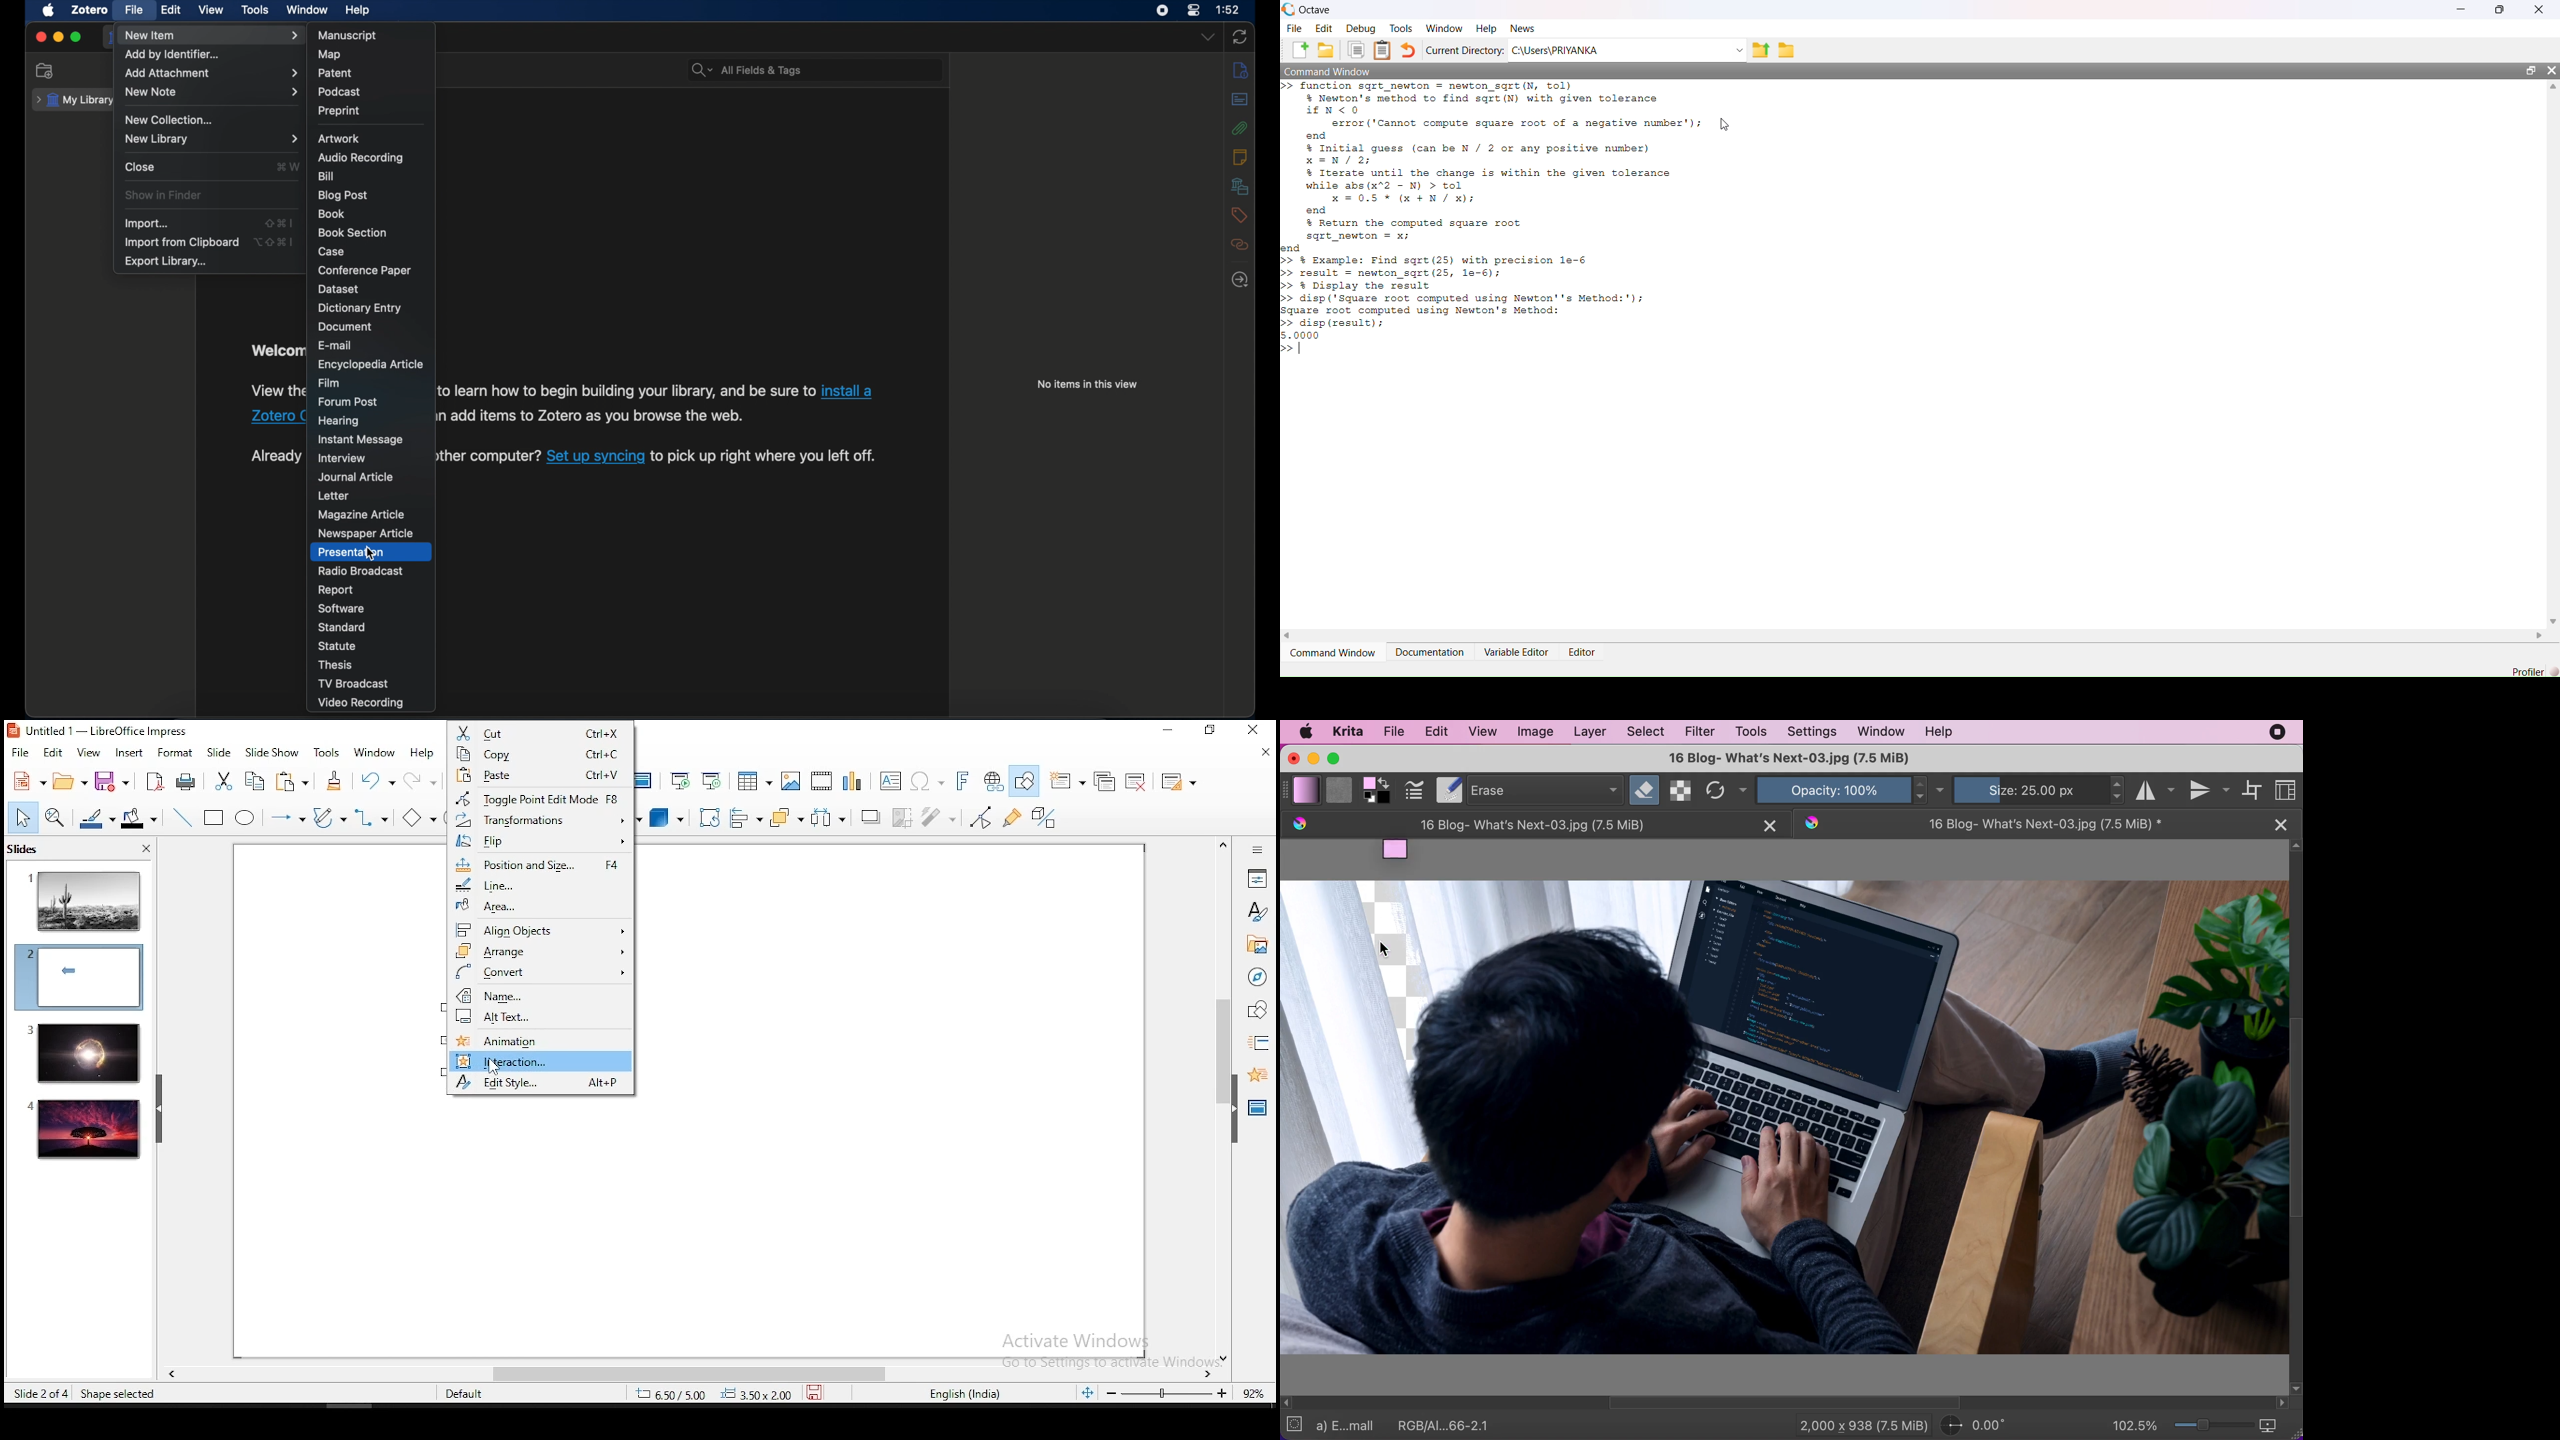 This screenshot has height=1456, width=2576. I want to click on to learn how to begin building your library, and be sure to, so click(626, 389).